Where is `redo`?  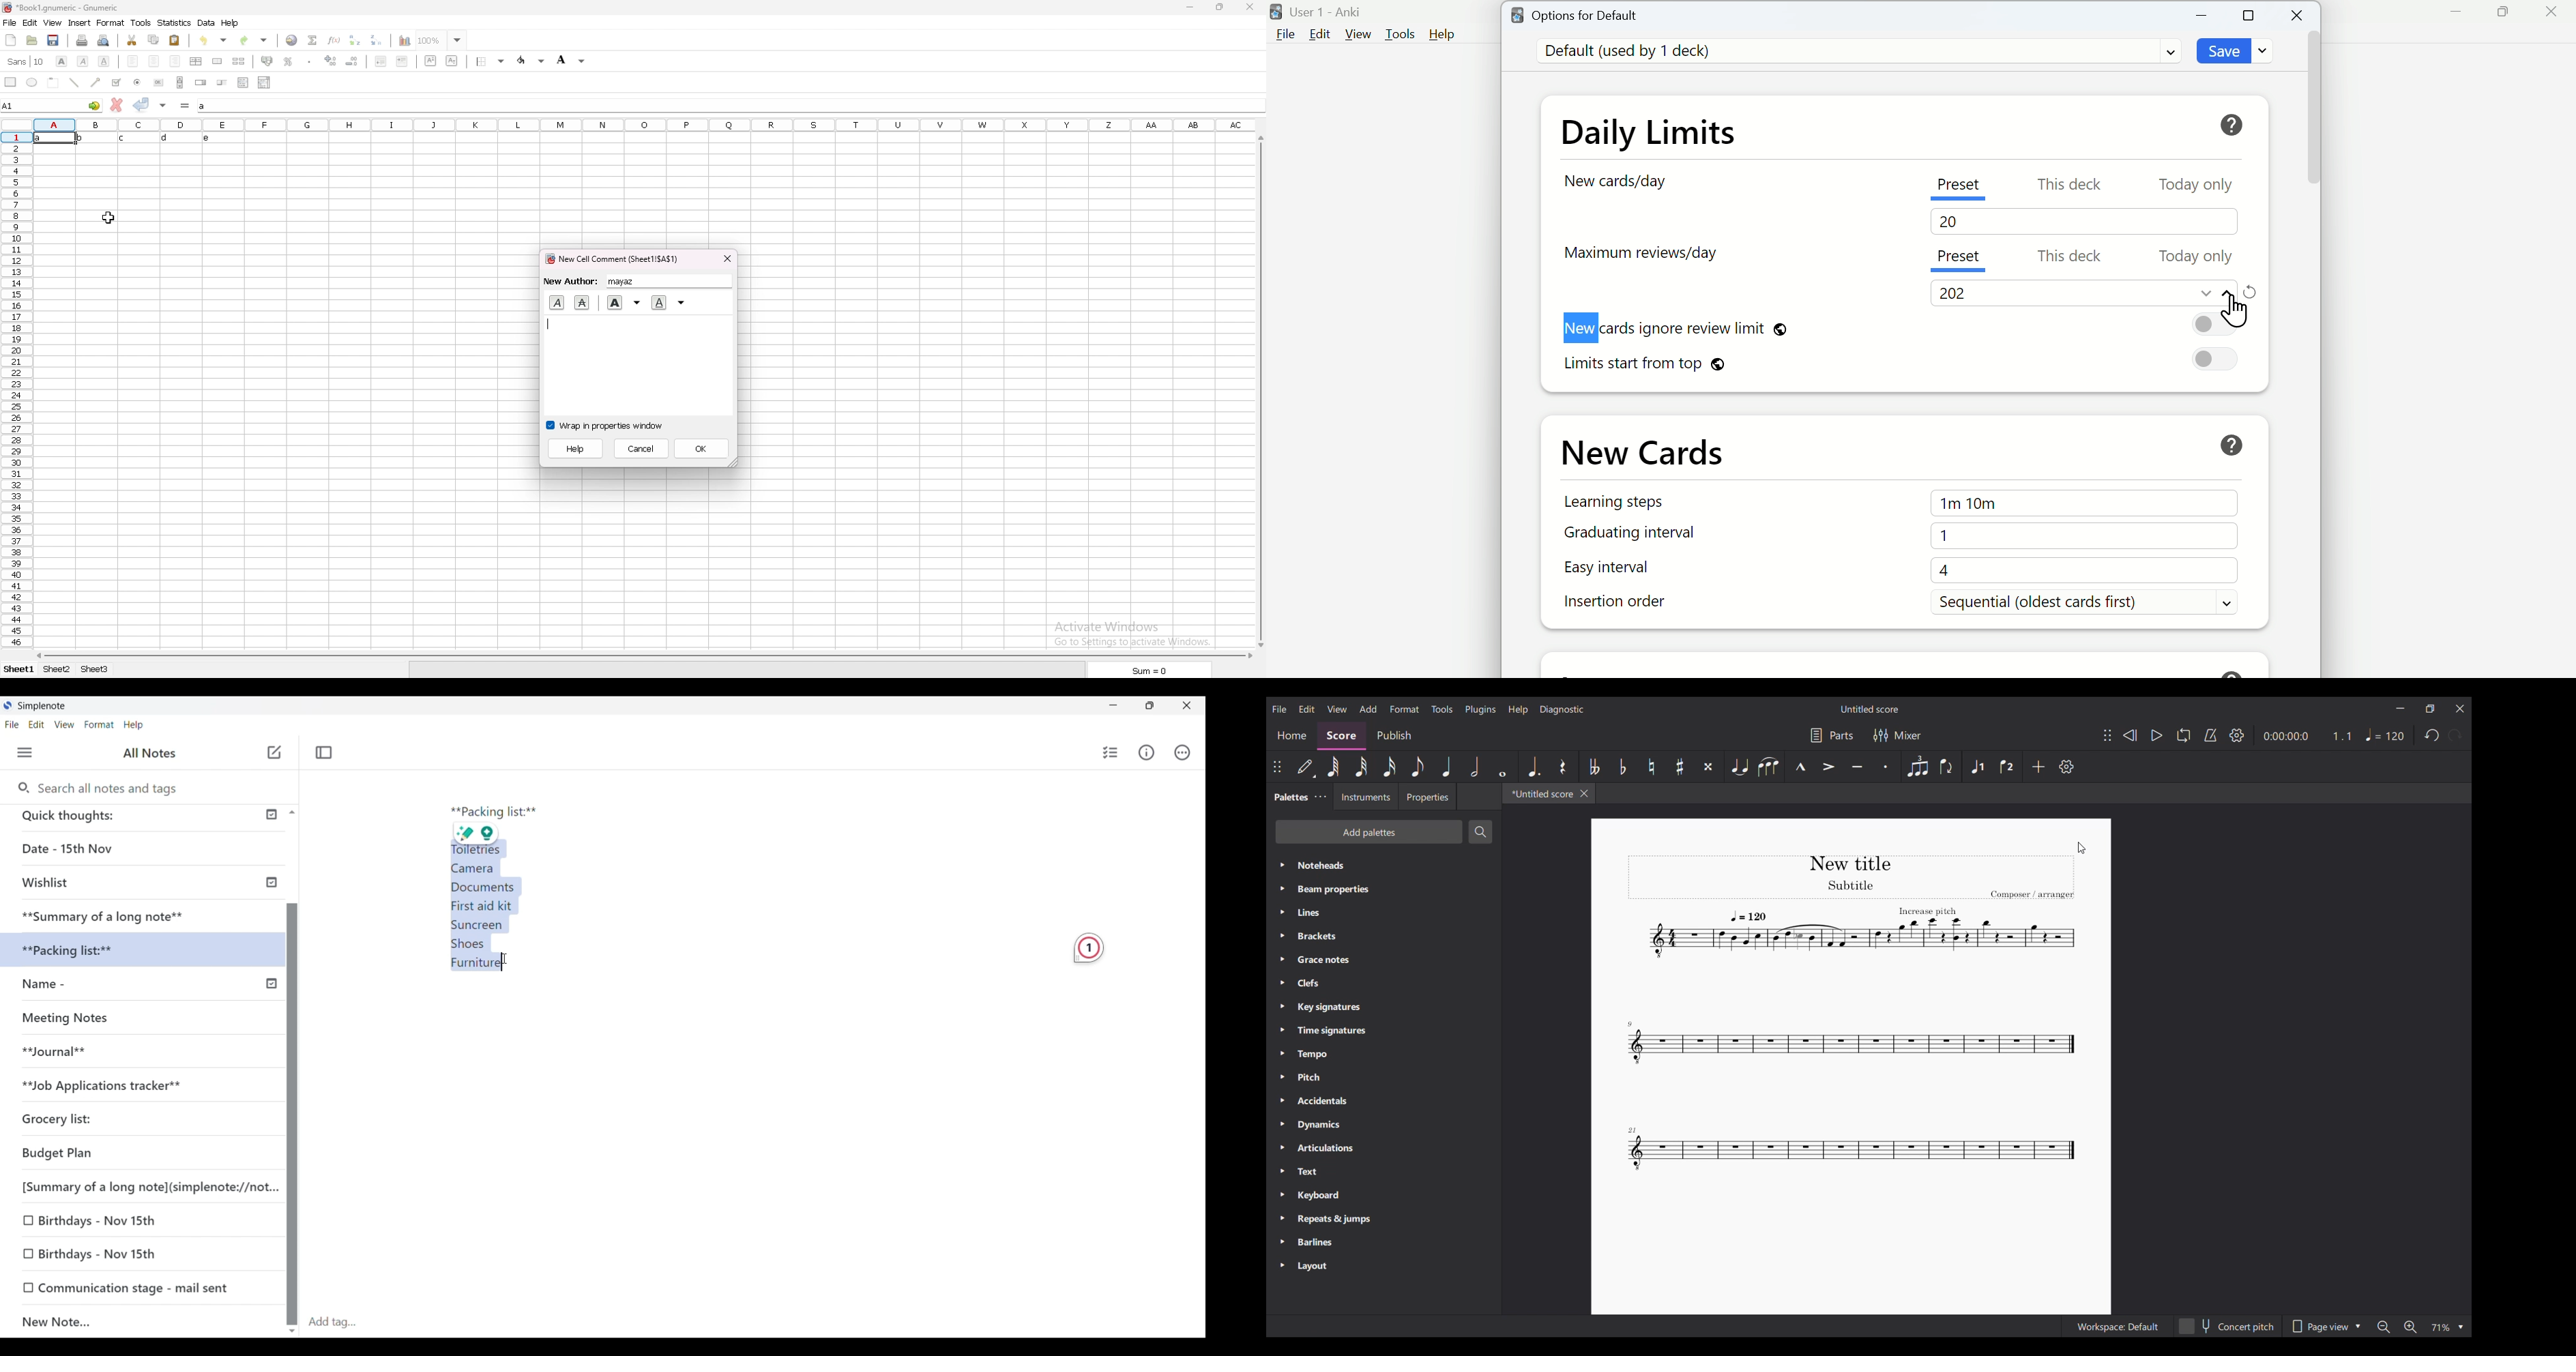 redo is located at coordinates (254, 40).